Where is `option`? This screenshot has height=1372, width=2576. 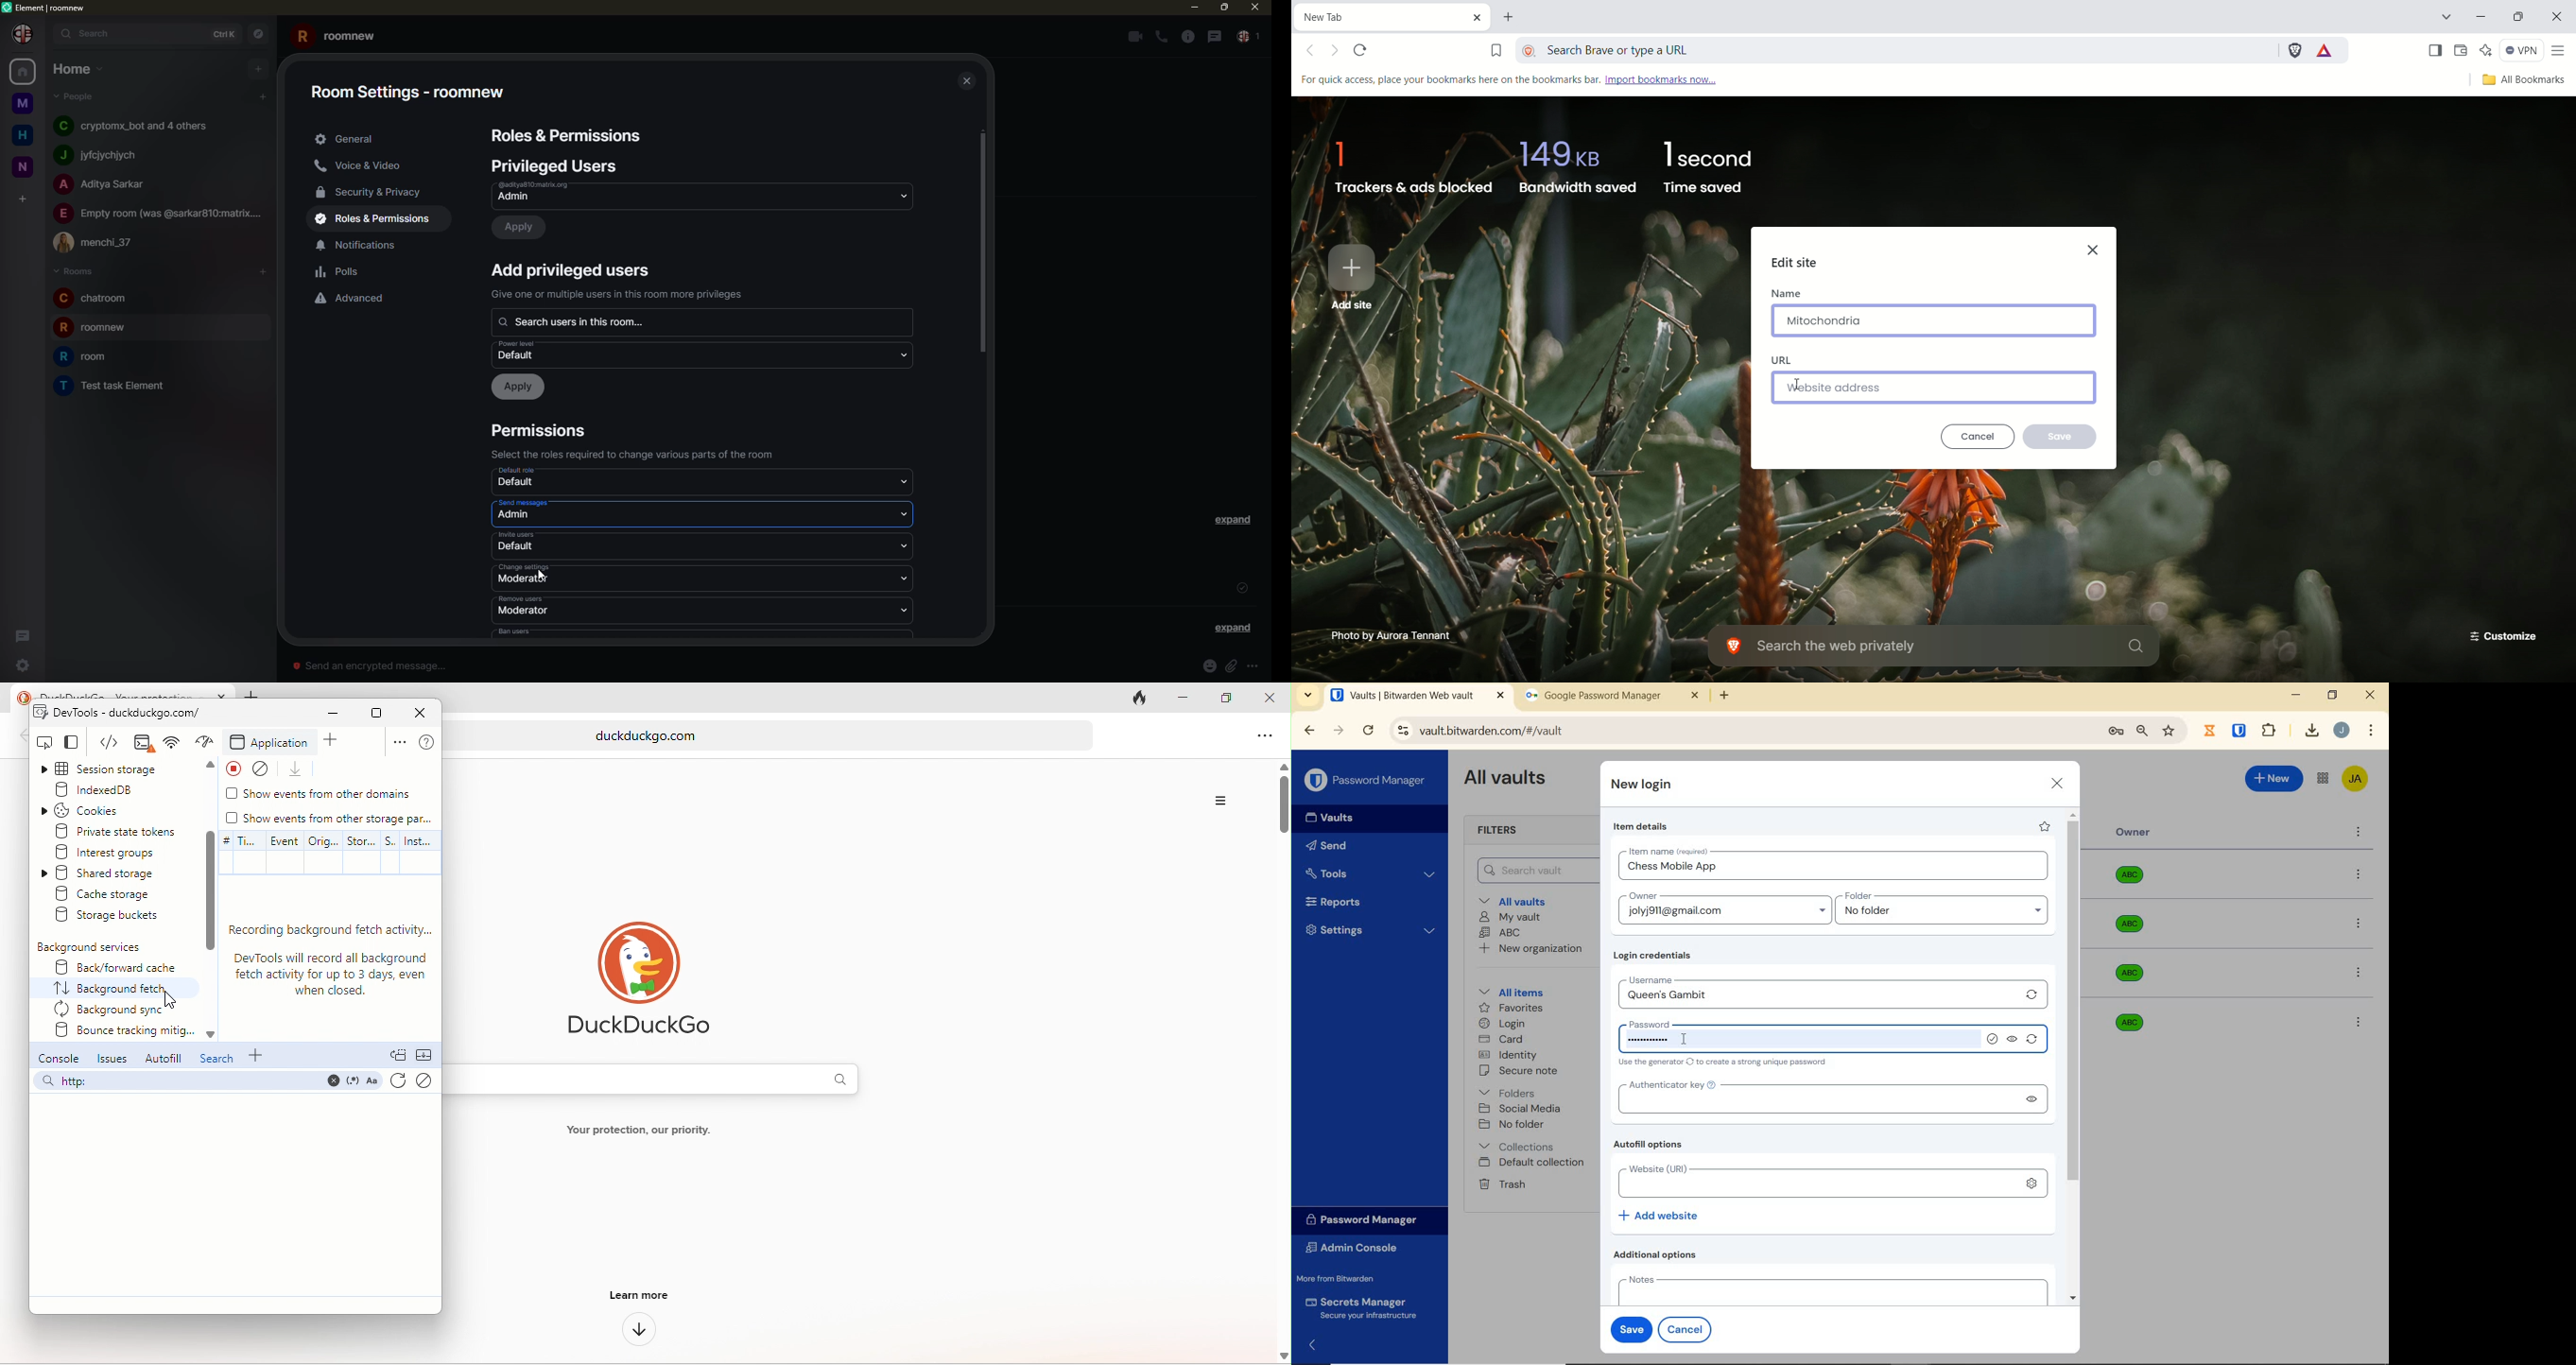
option is located at coordinates (2362, 974).